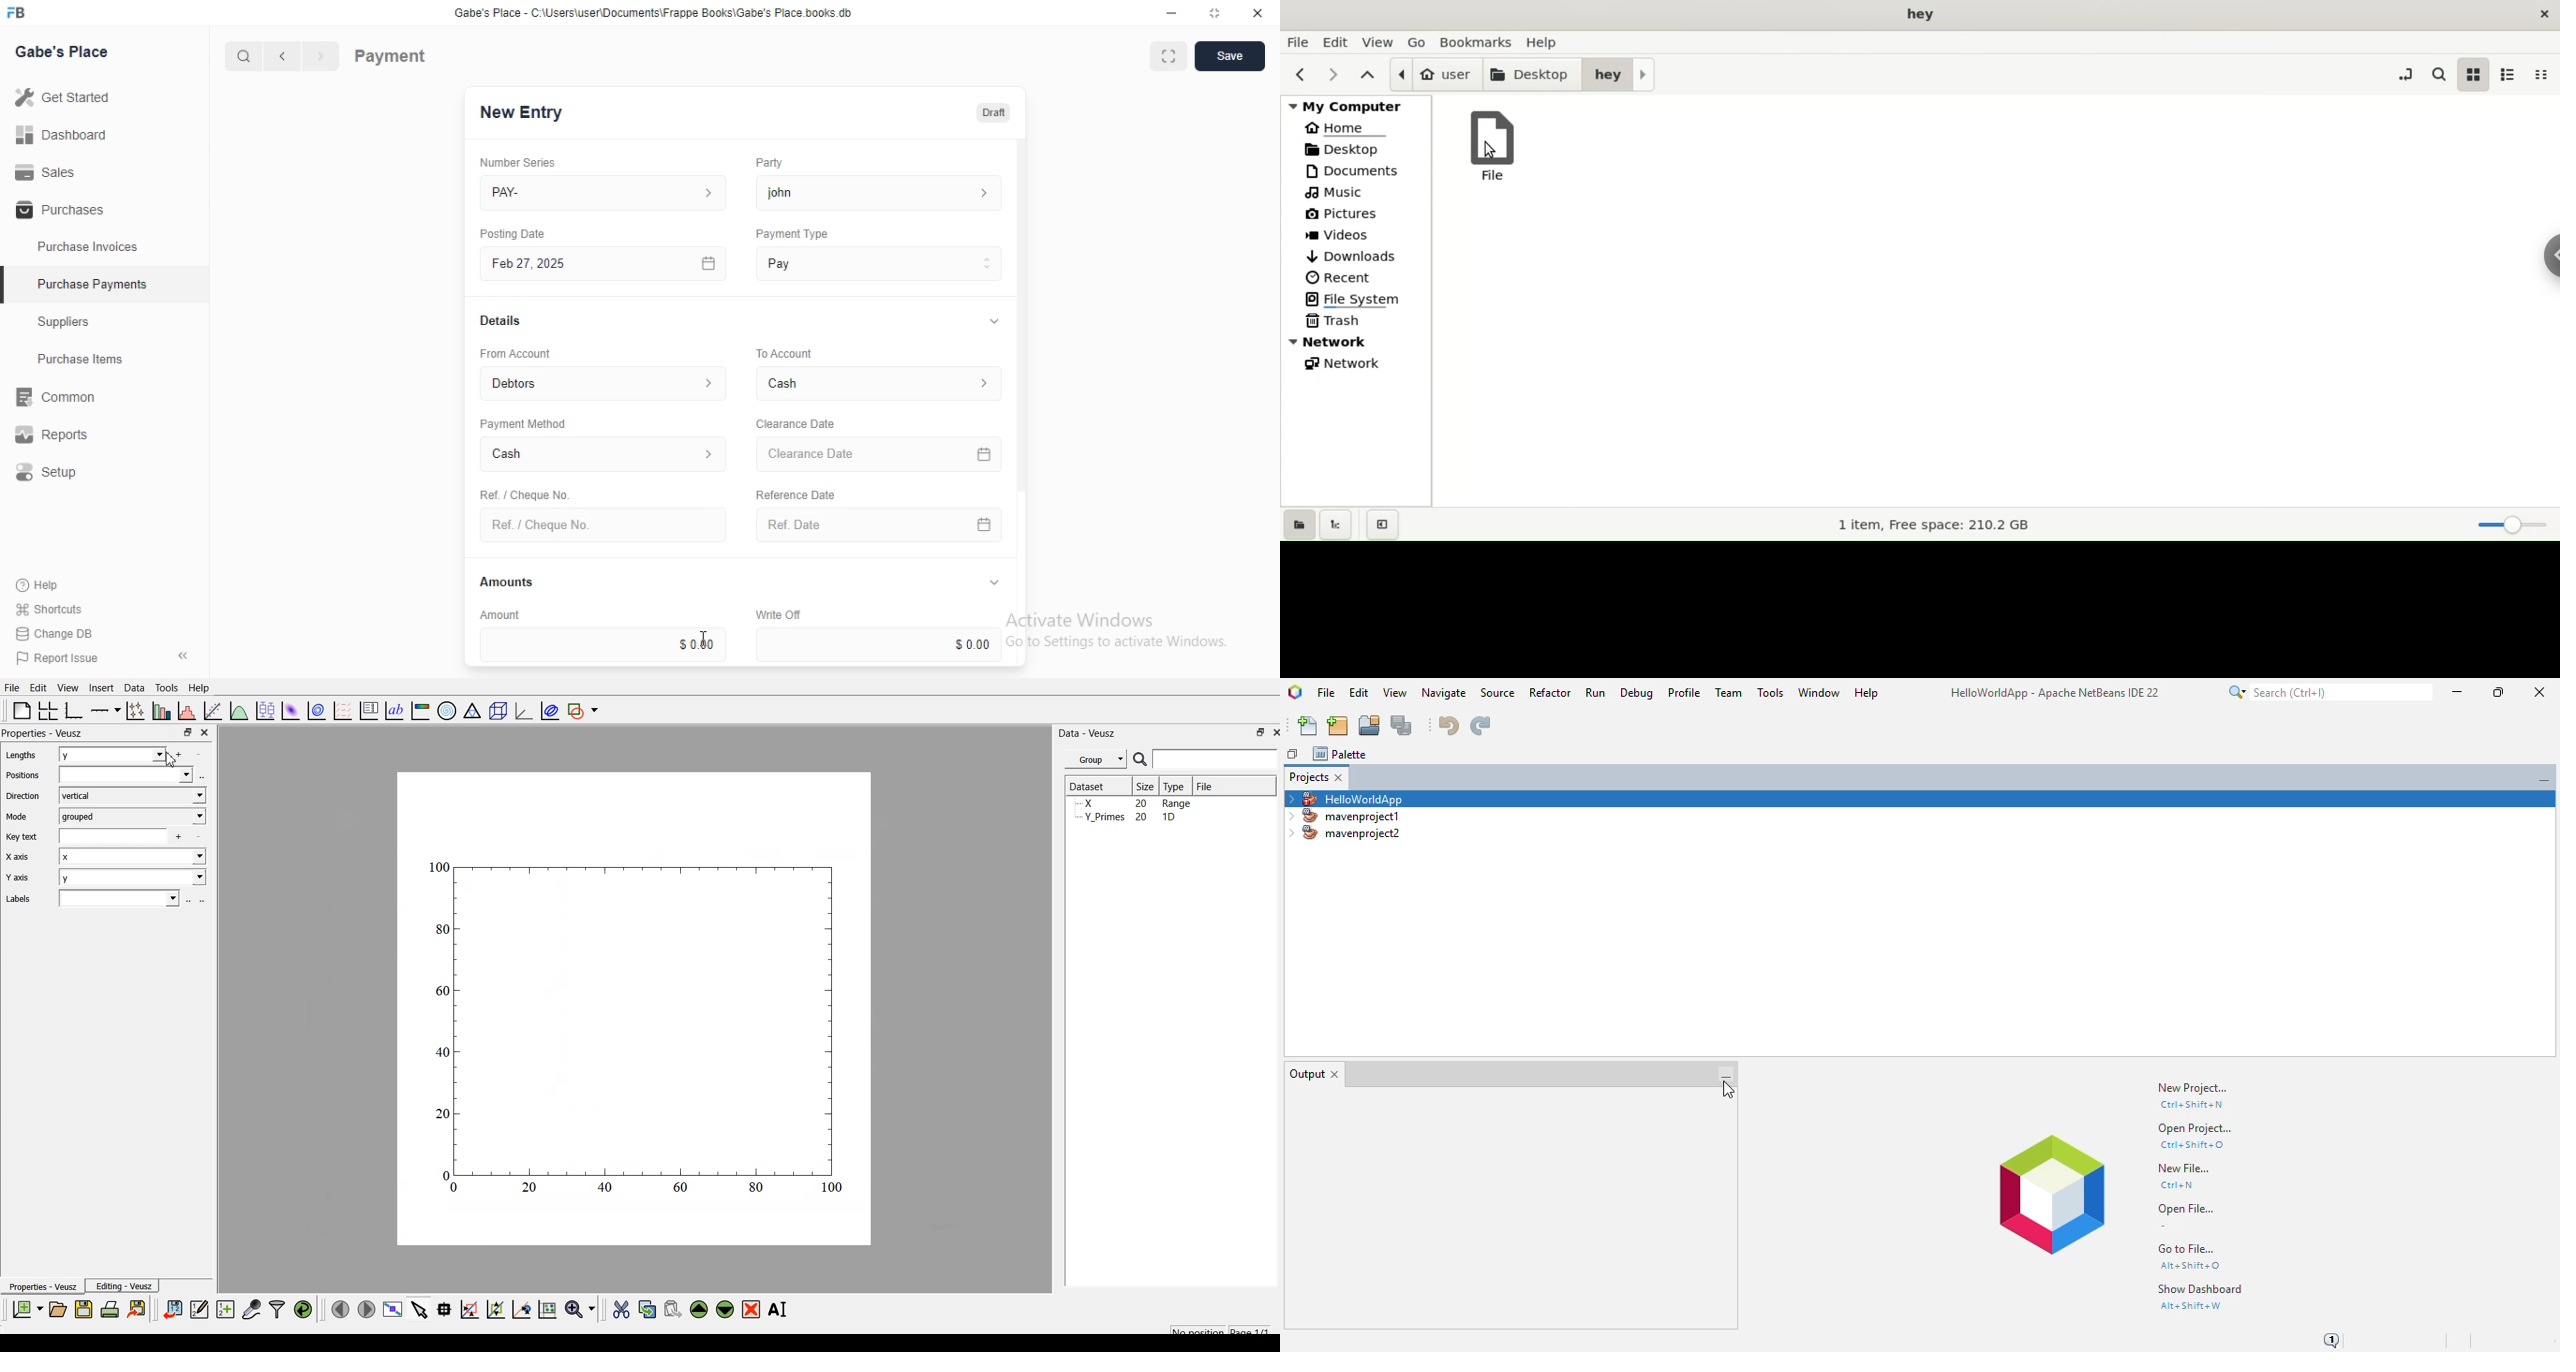  What do you see at coordinates (40, 586) in the screenshot?
I see `Help` at bounding box center [40, 586].